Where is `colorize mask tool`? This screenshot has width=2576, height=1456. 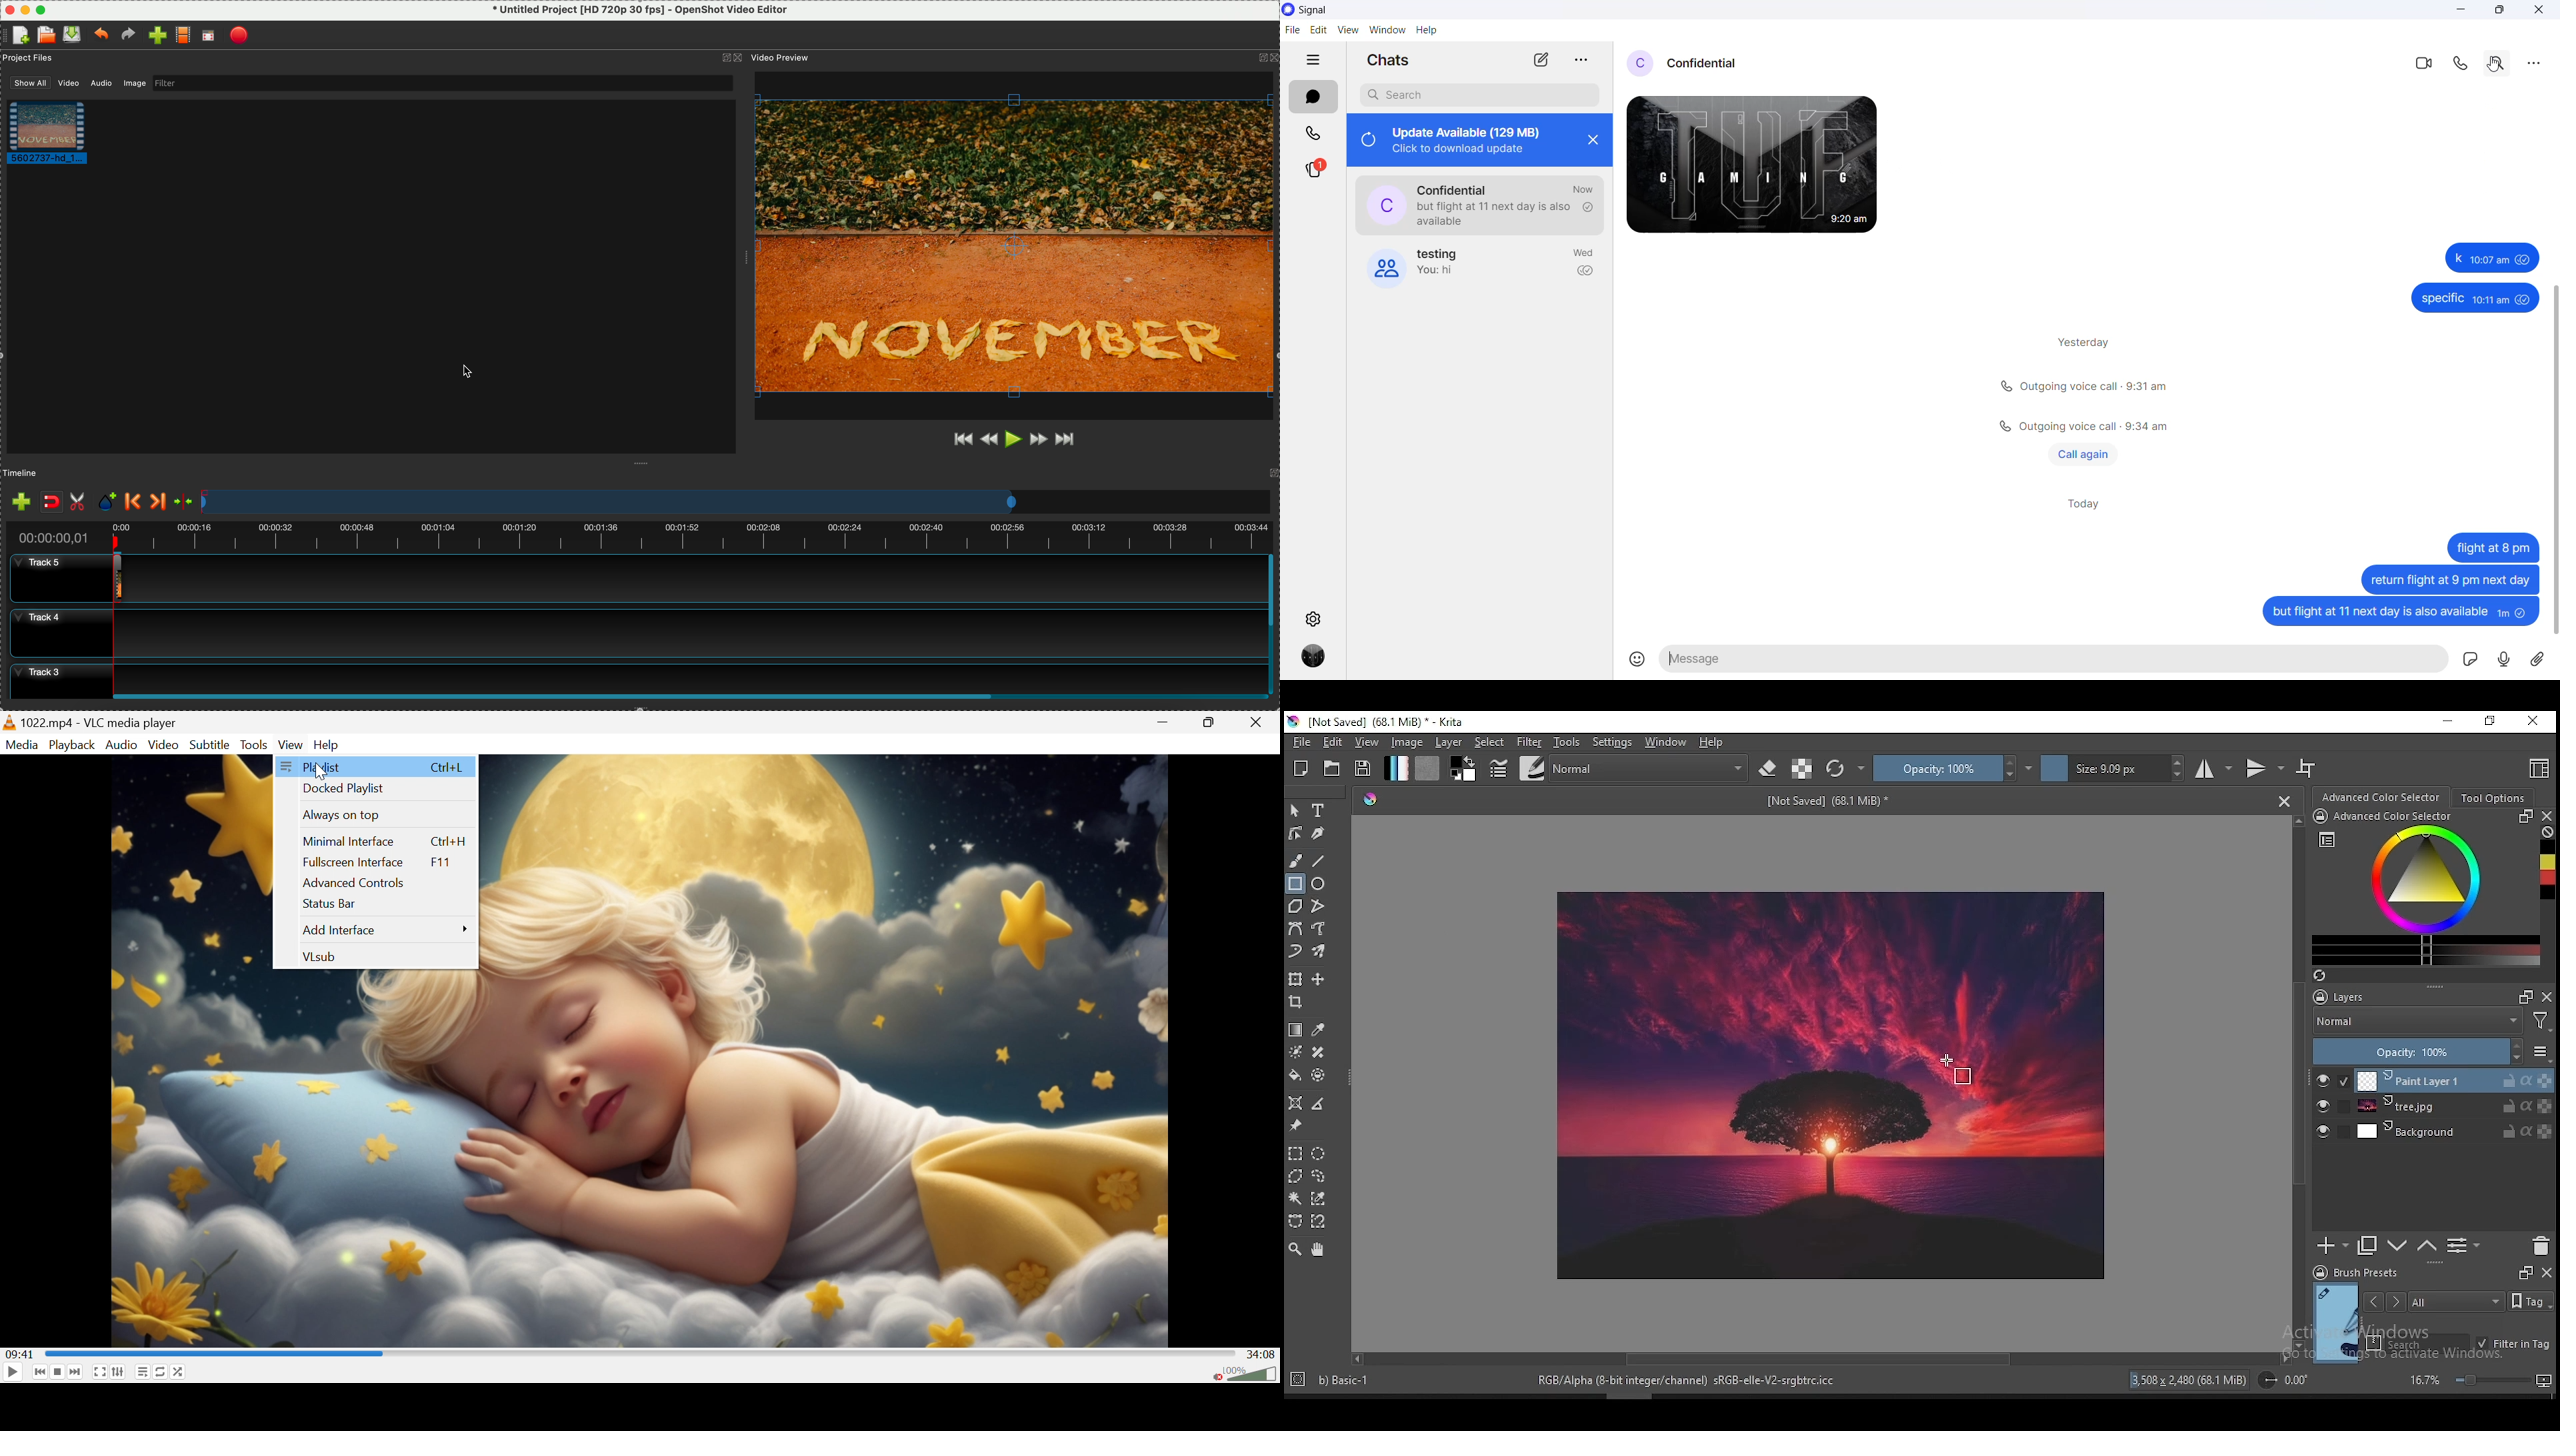
colorize mask tool is located at coordinates (1296, 1051).